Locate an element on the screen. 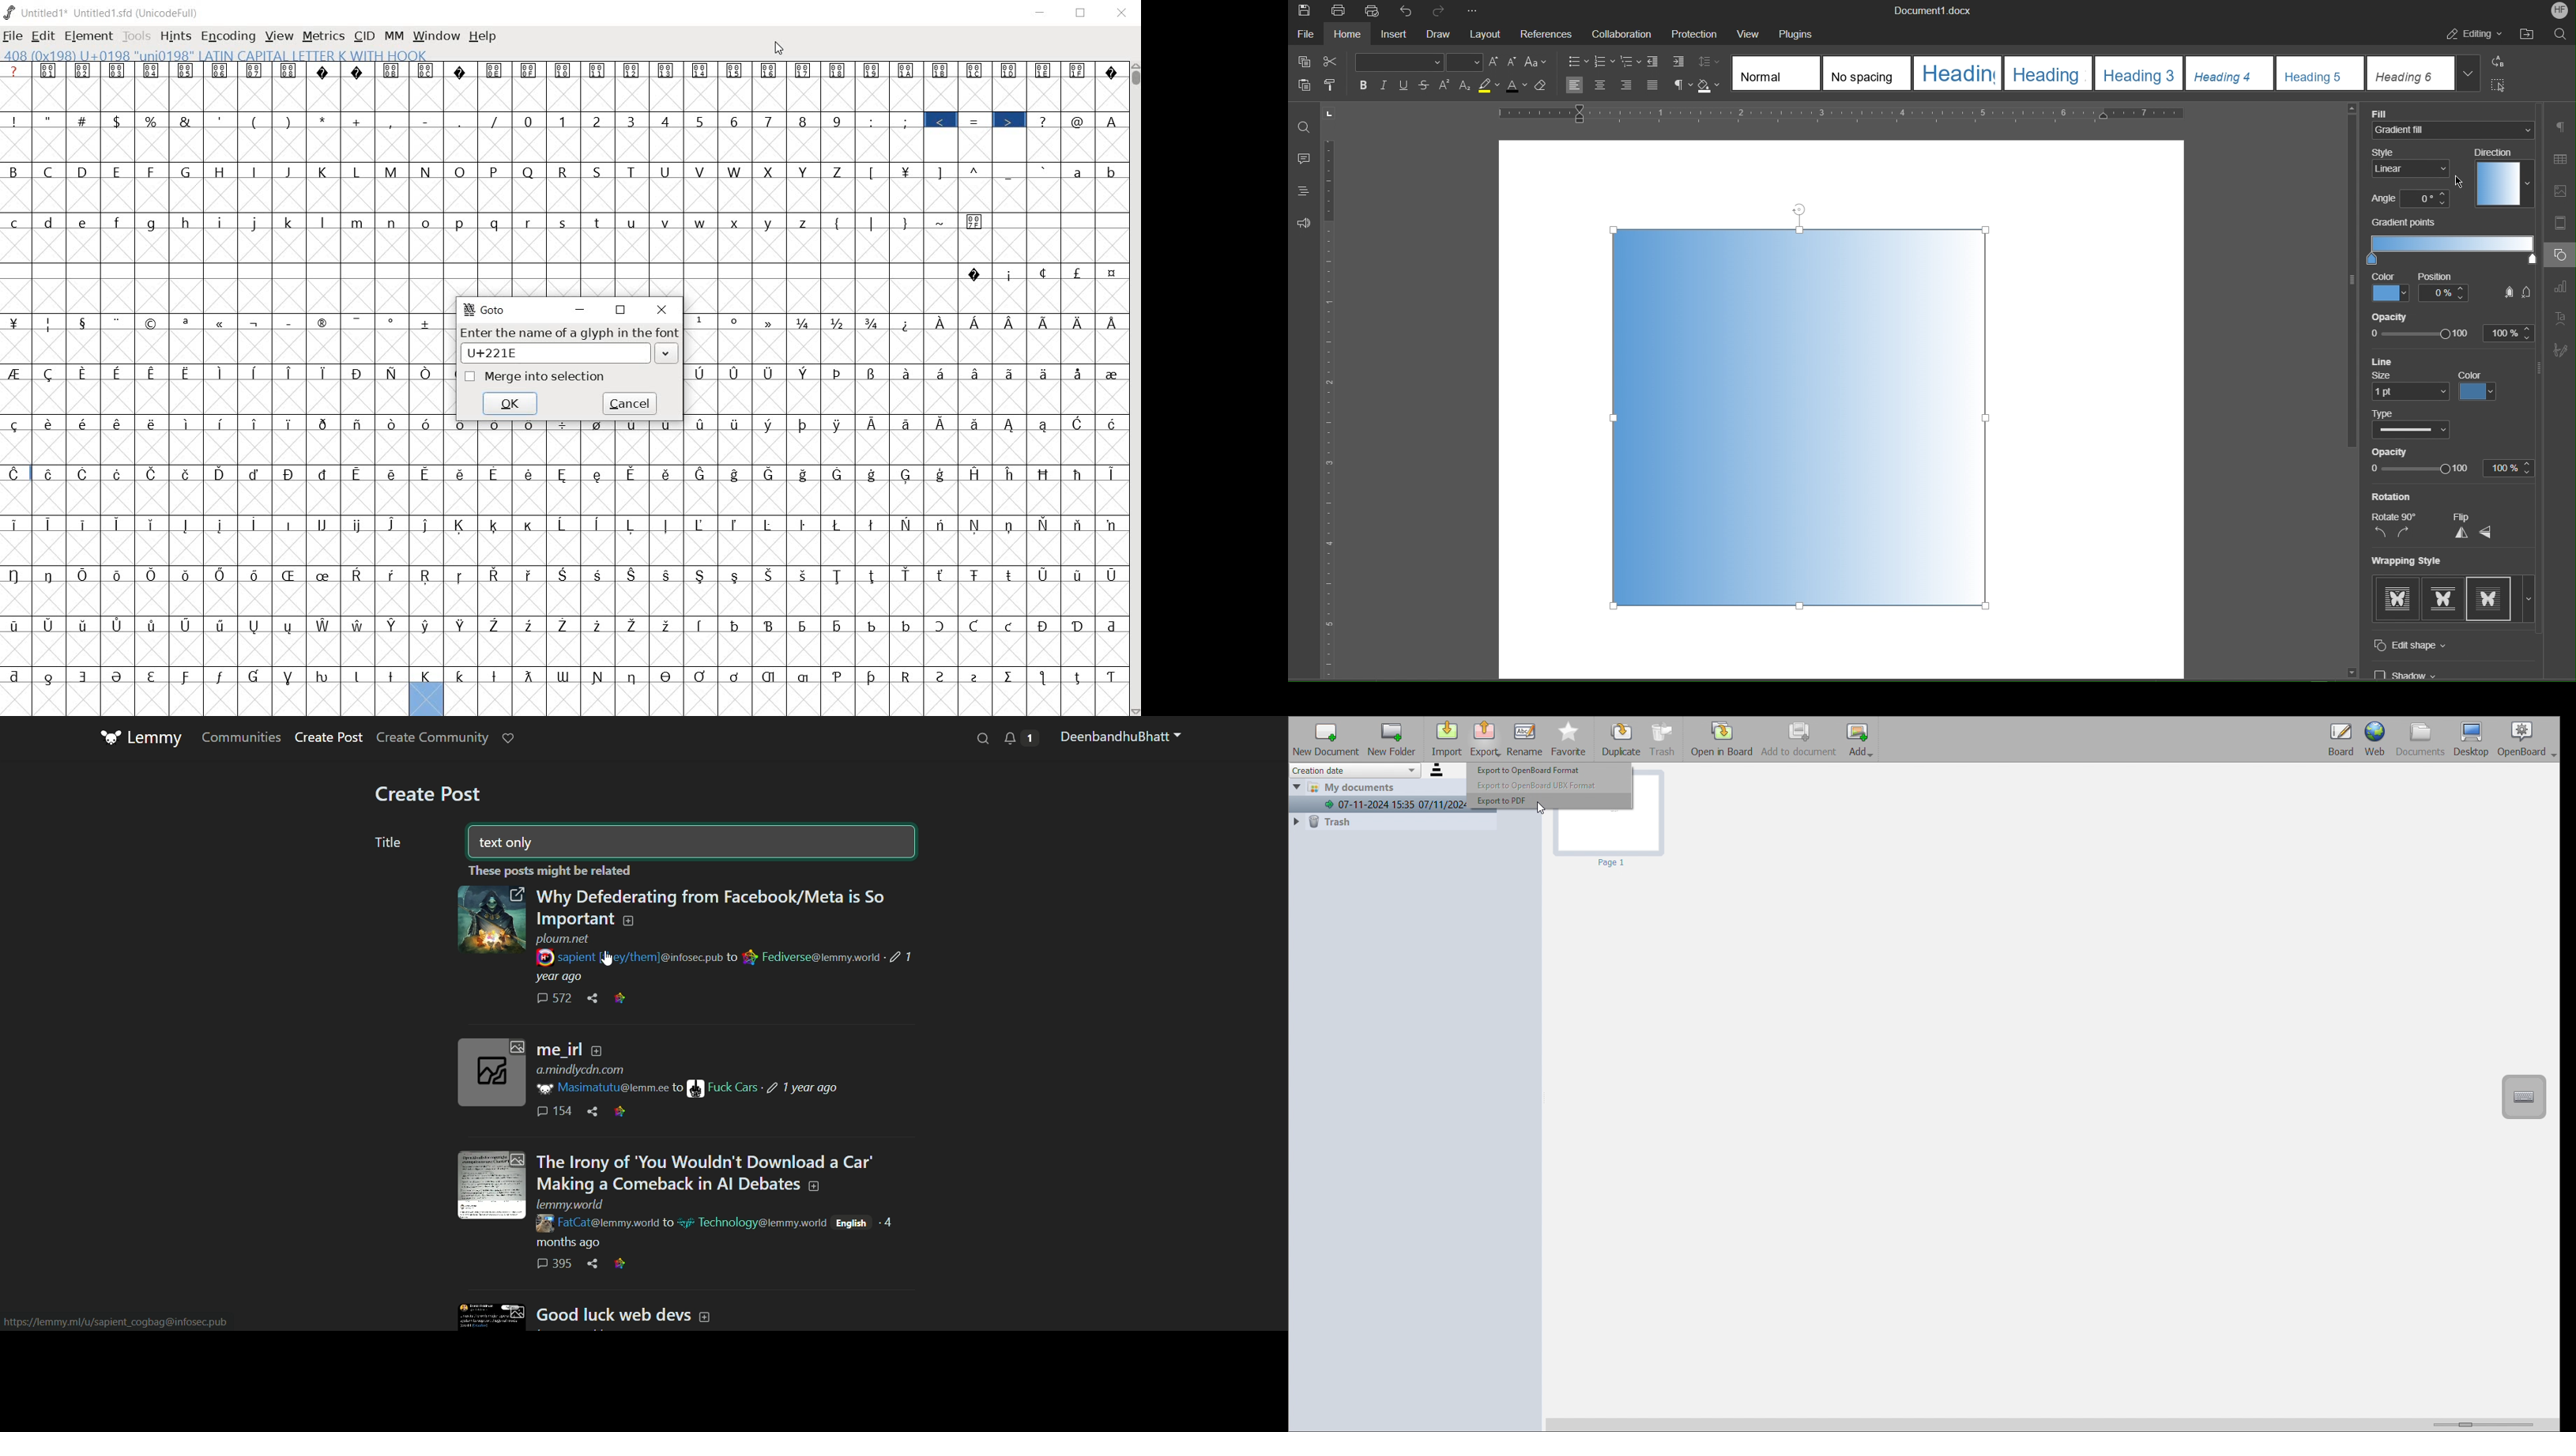 The image size is (2576, 1456). Wrapping is located at coordinates (2493, 600).